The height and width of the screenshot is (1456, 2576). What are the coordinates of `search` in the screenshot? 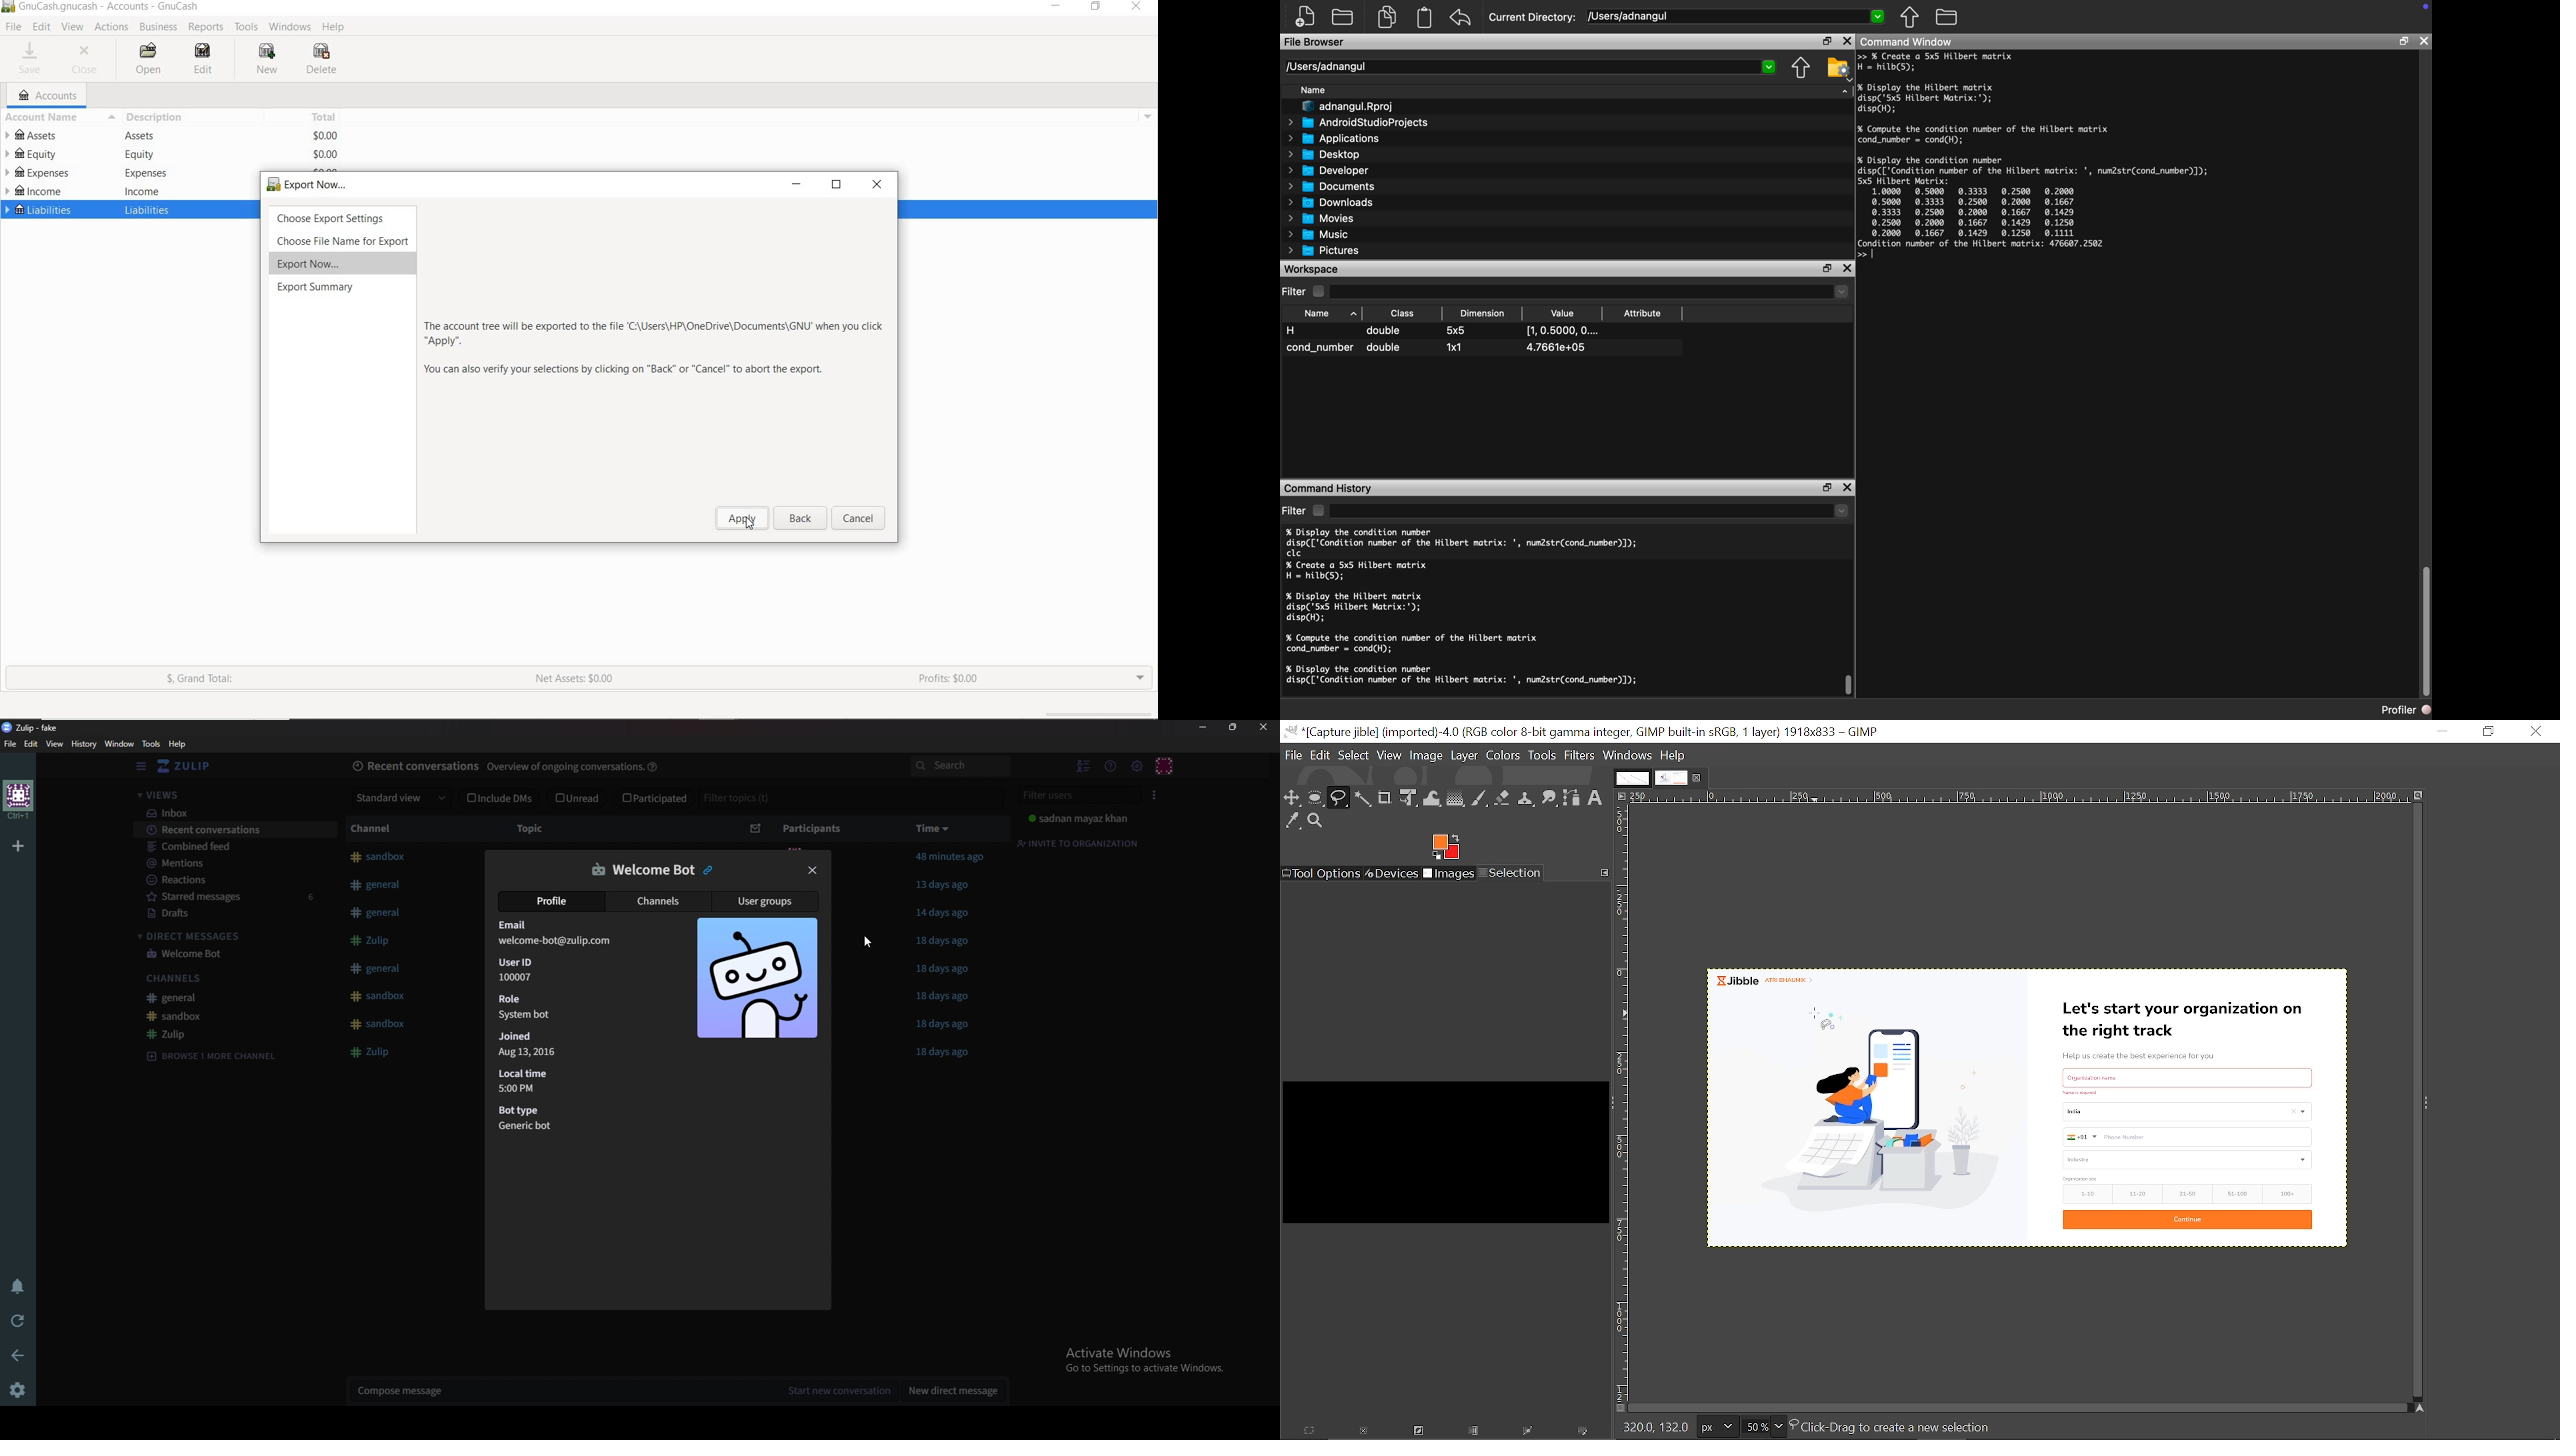 It's located at (961, 767).